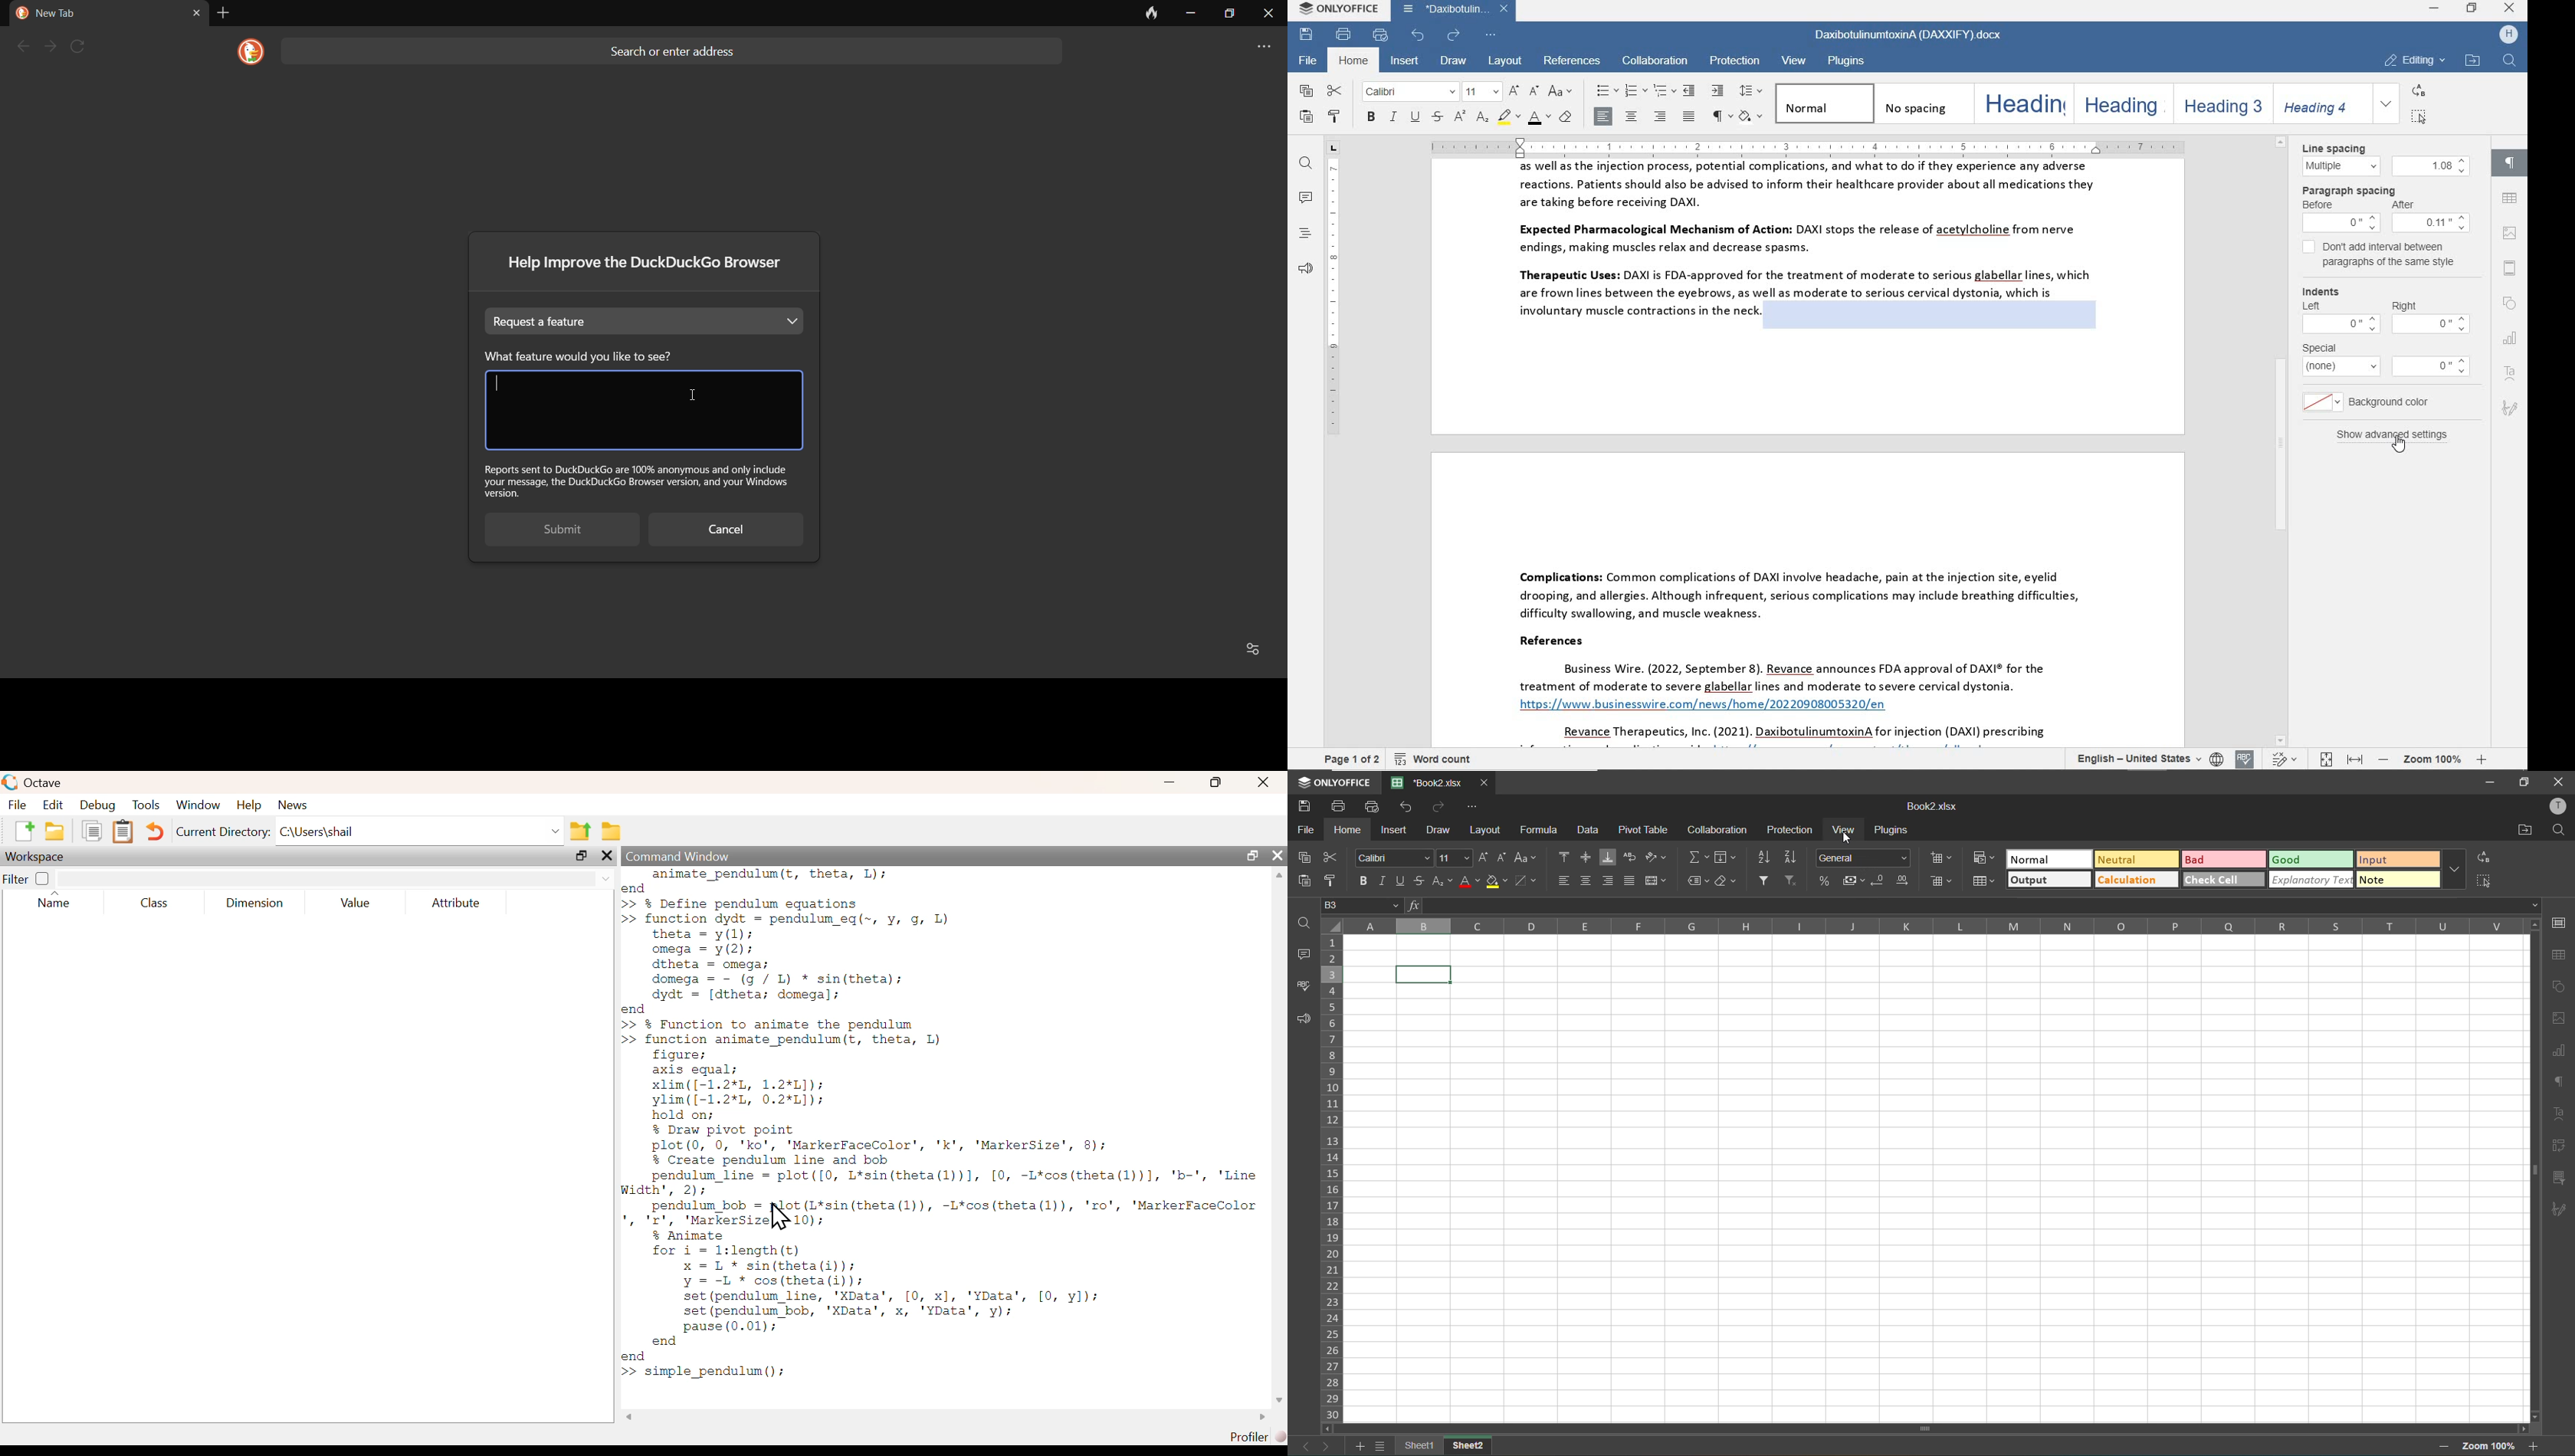 This screenshot has height=1456, width=2576. I want to click on page 1 of 2, so click(1352, 758).